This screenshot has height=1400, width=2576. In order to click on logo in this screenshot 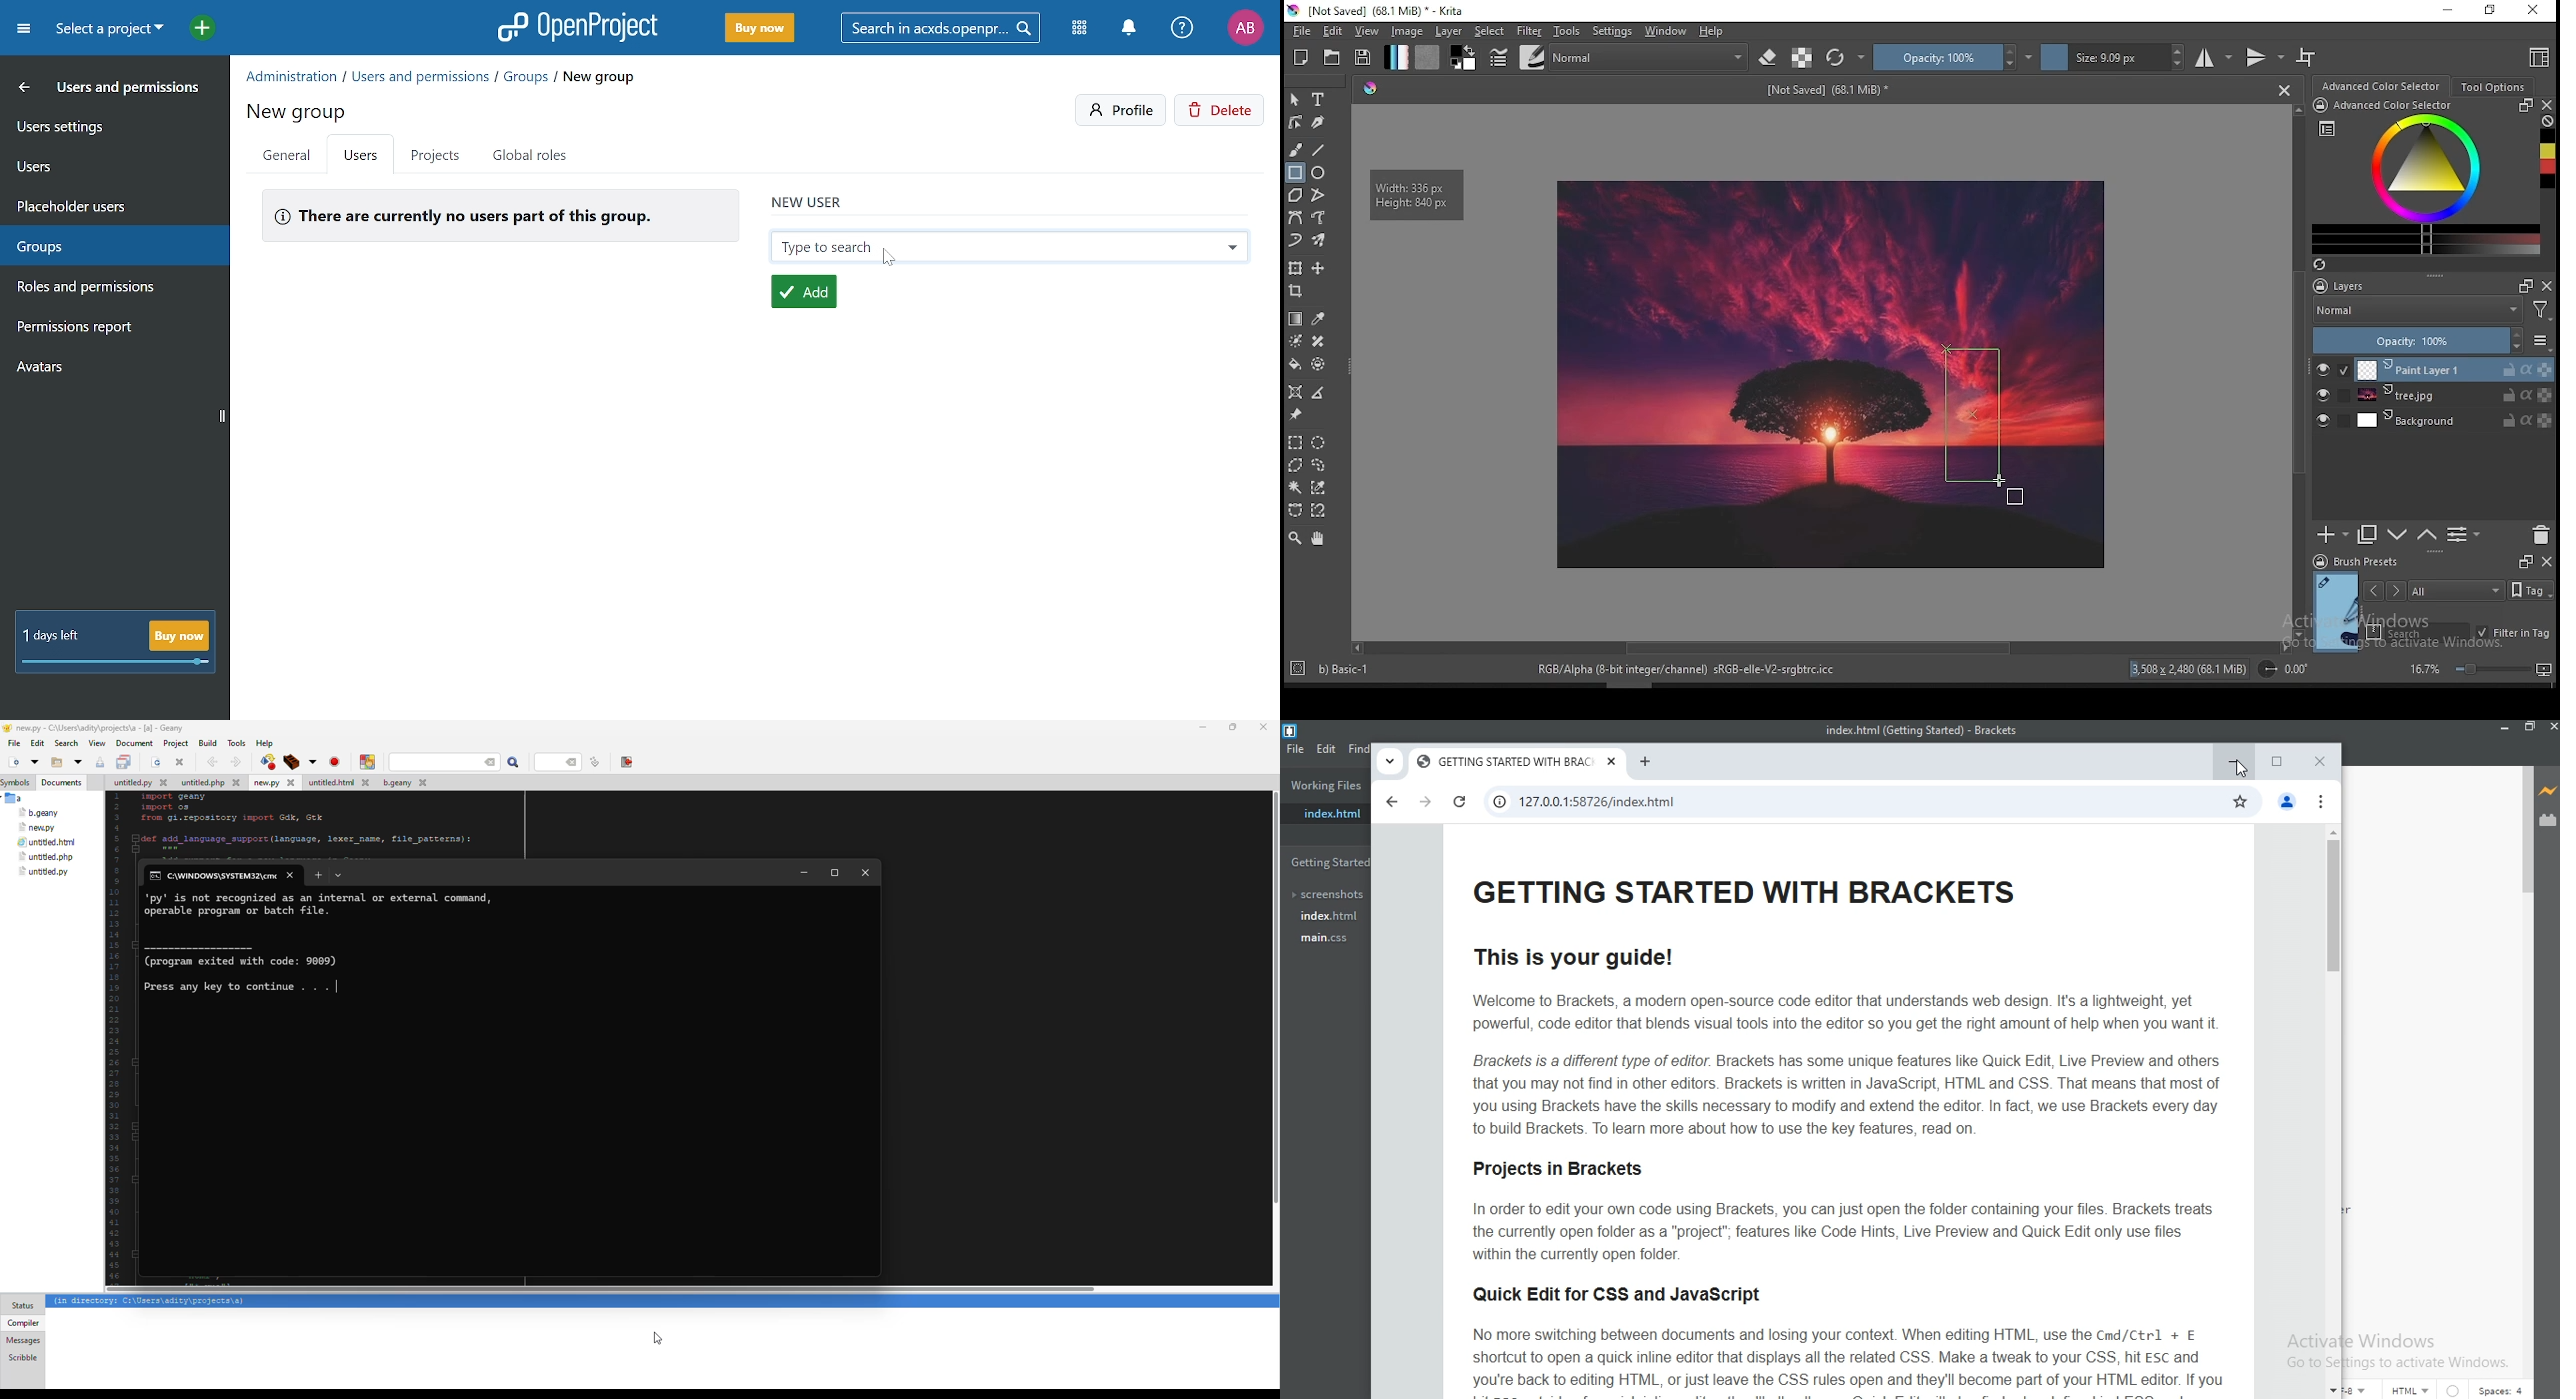, I will do `click(1295, 729)`.